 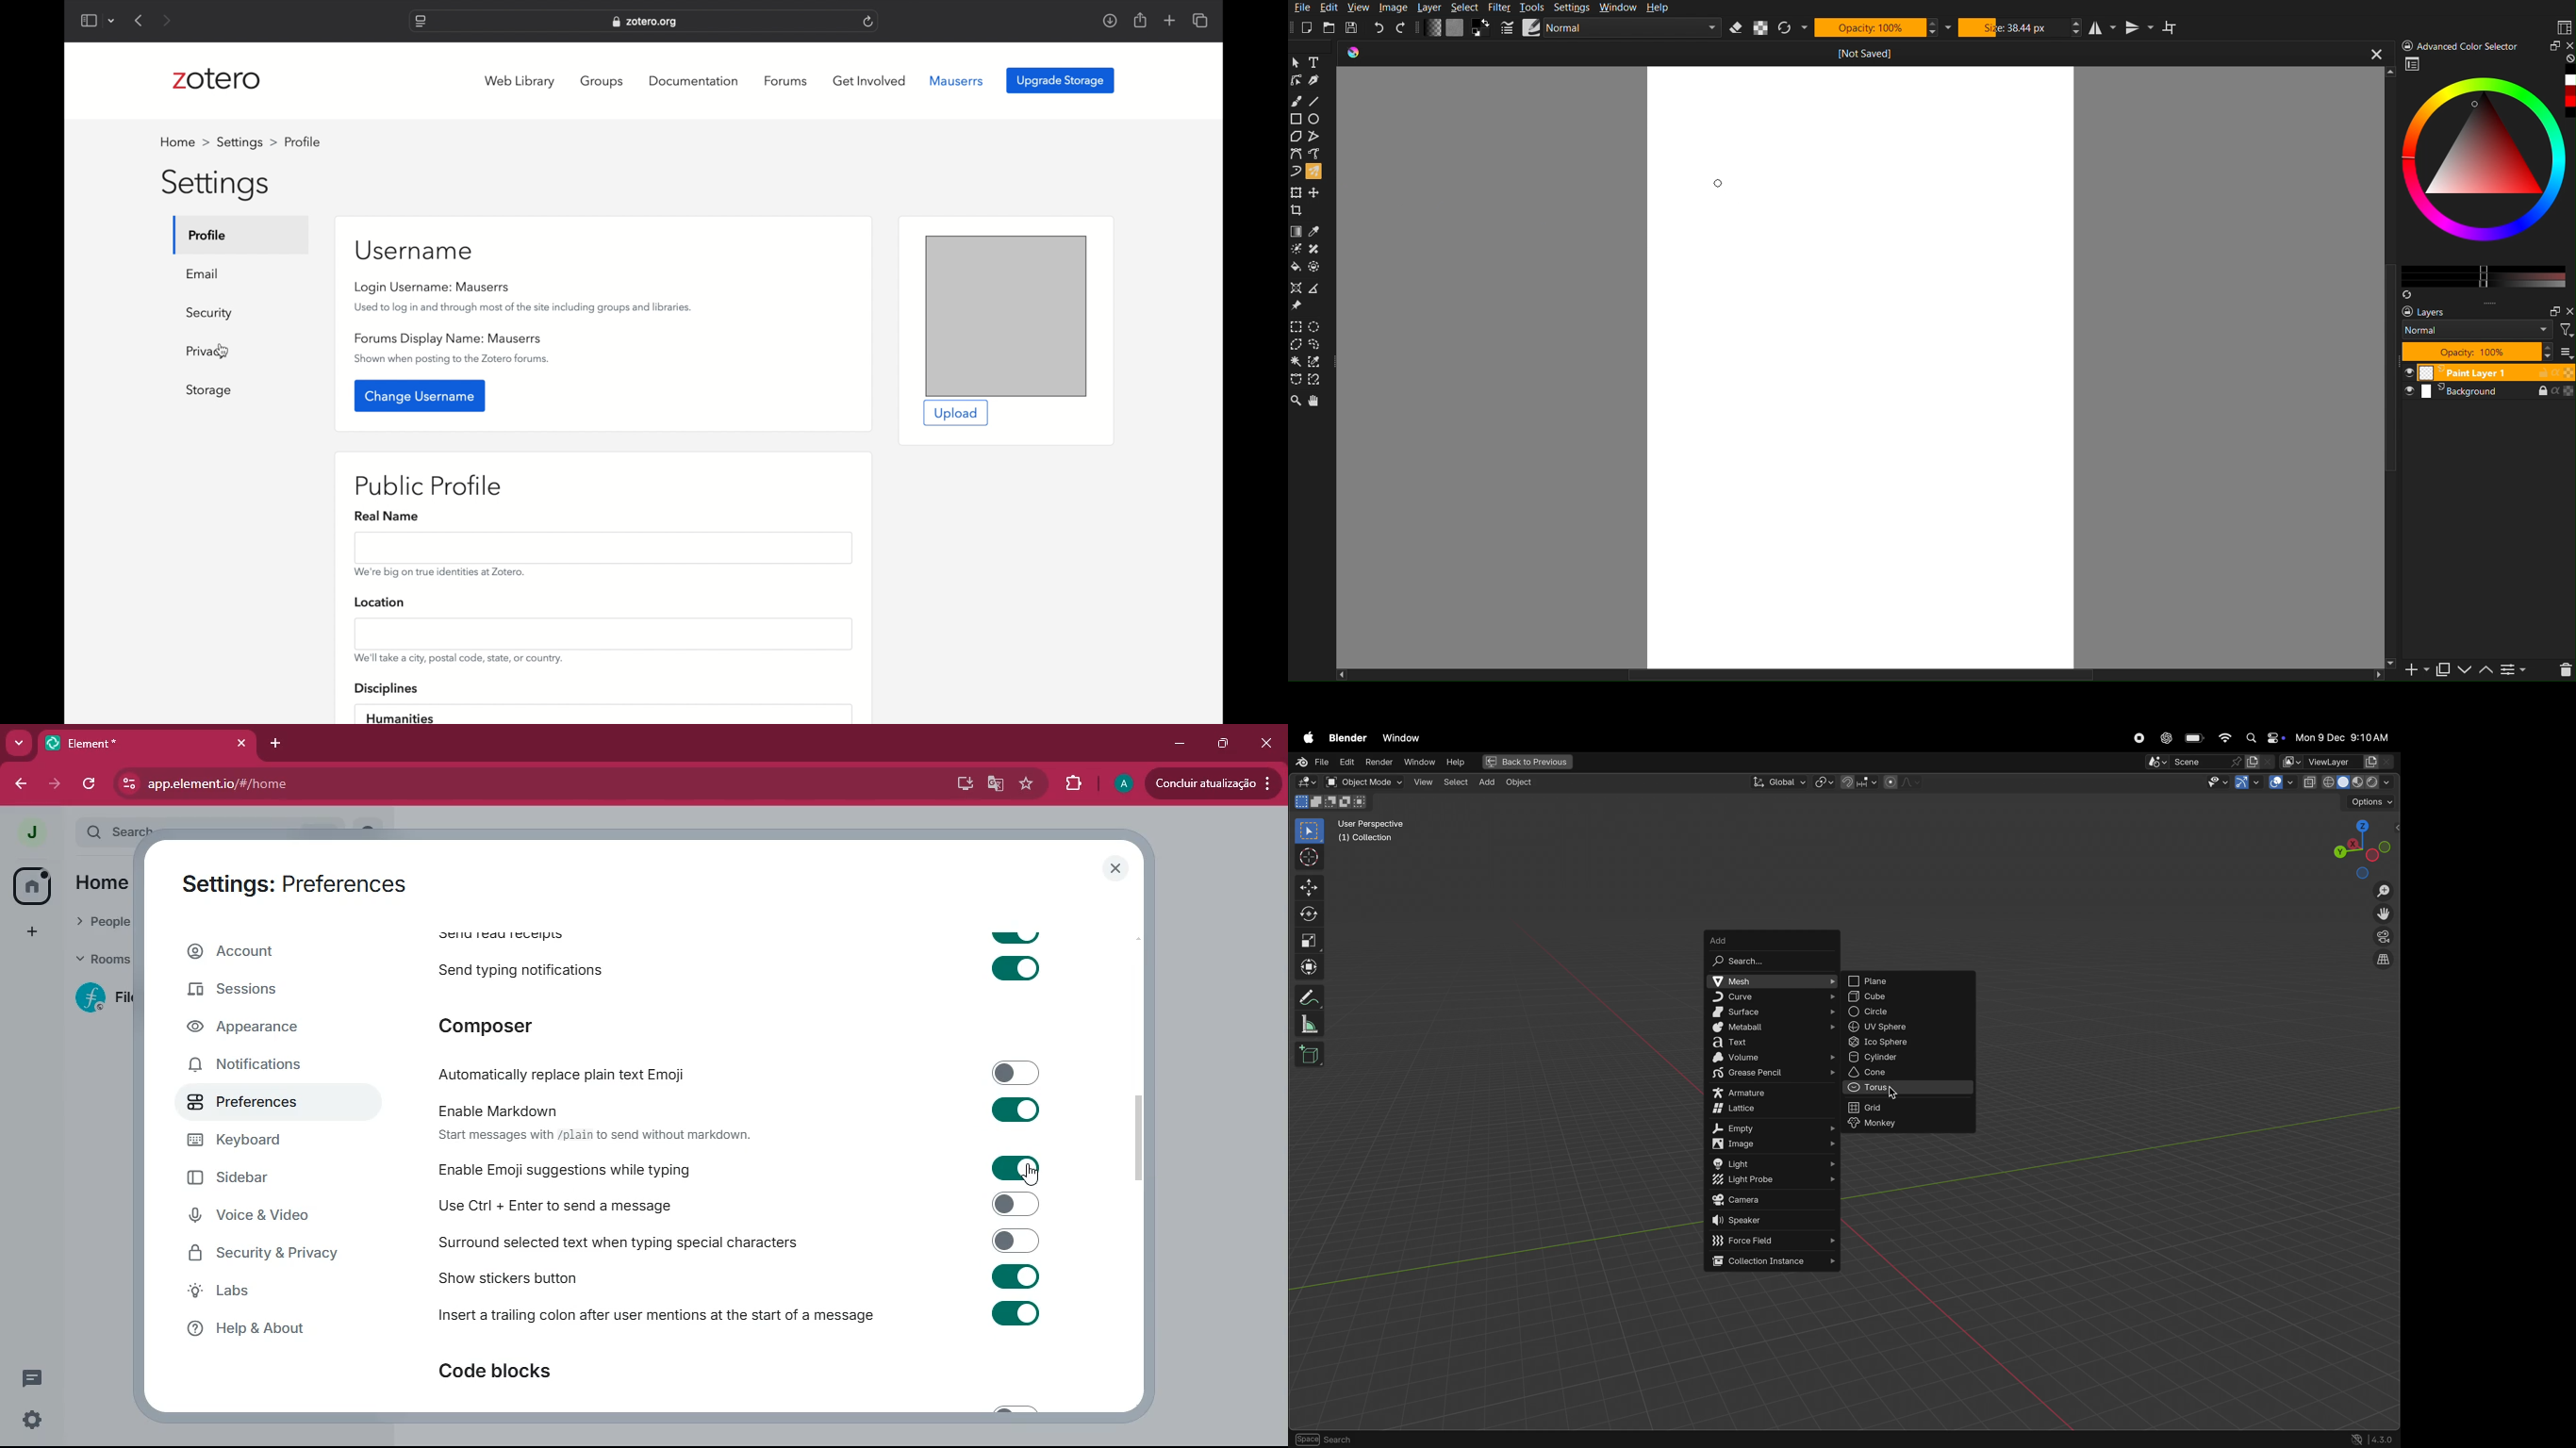 What do you see at coordinates (1265, 740) in the screenshot?
I see `close` at bounding box center [1265, 740].